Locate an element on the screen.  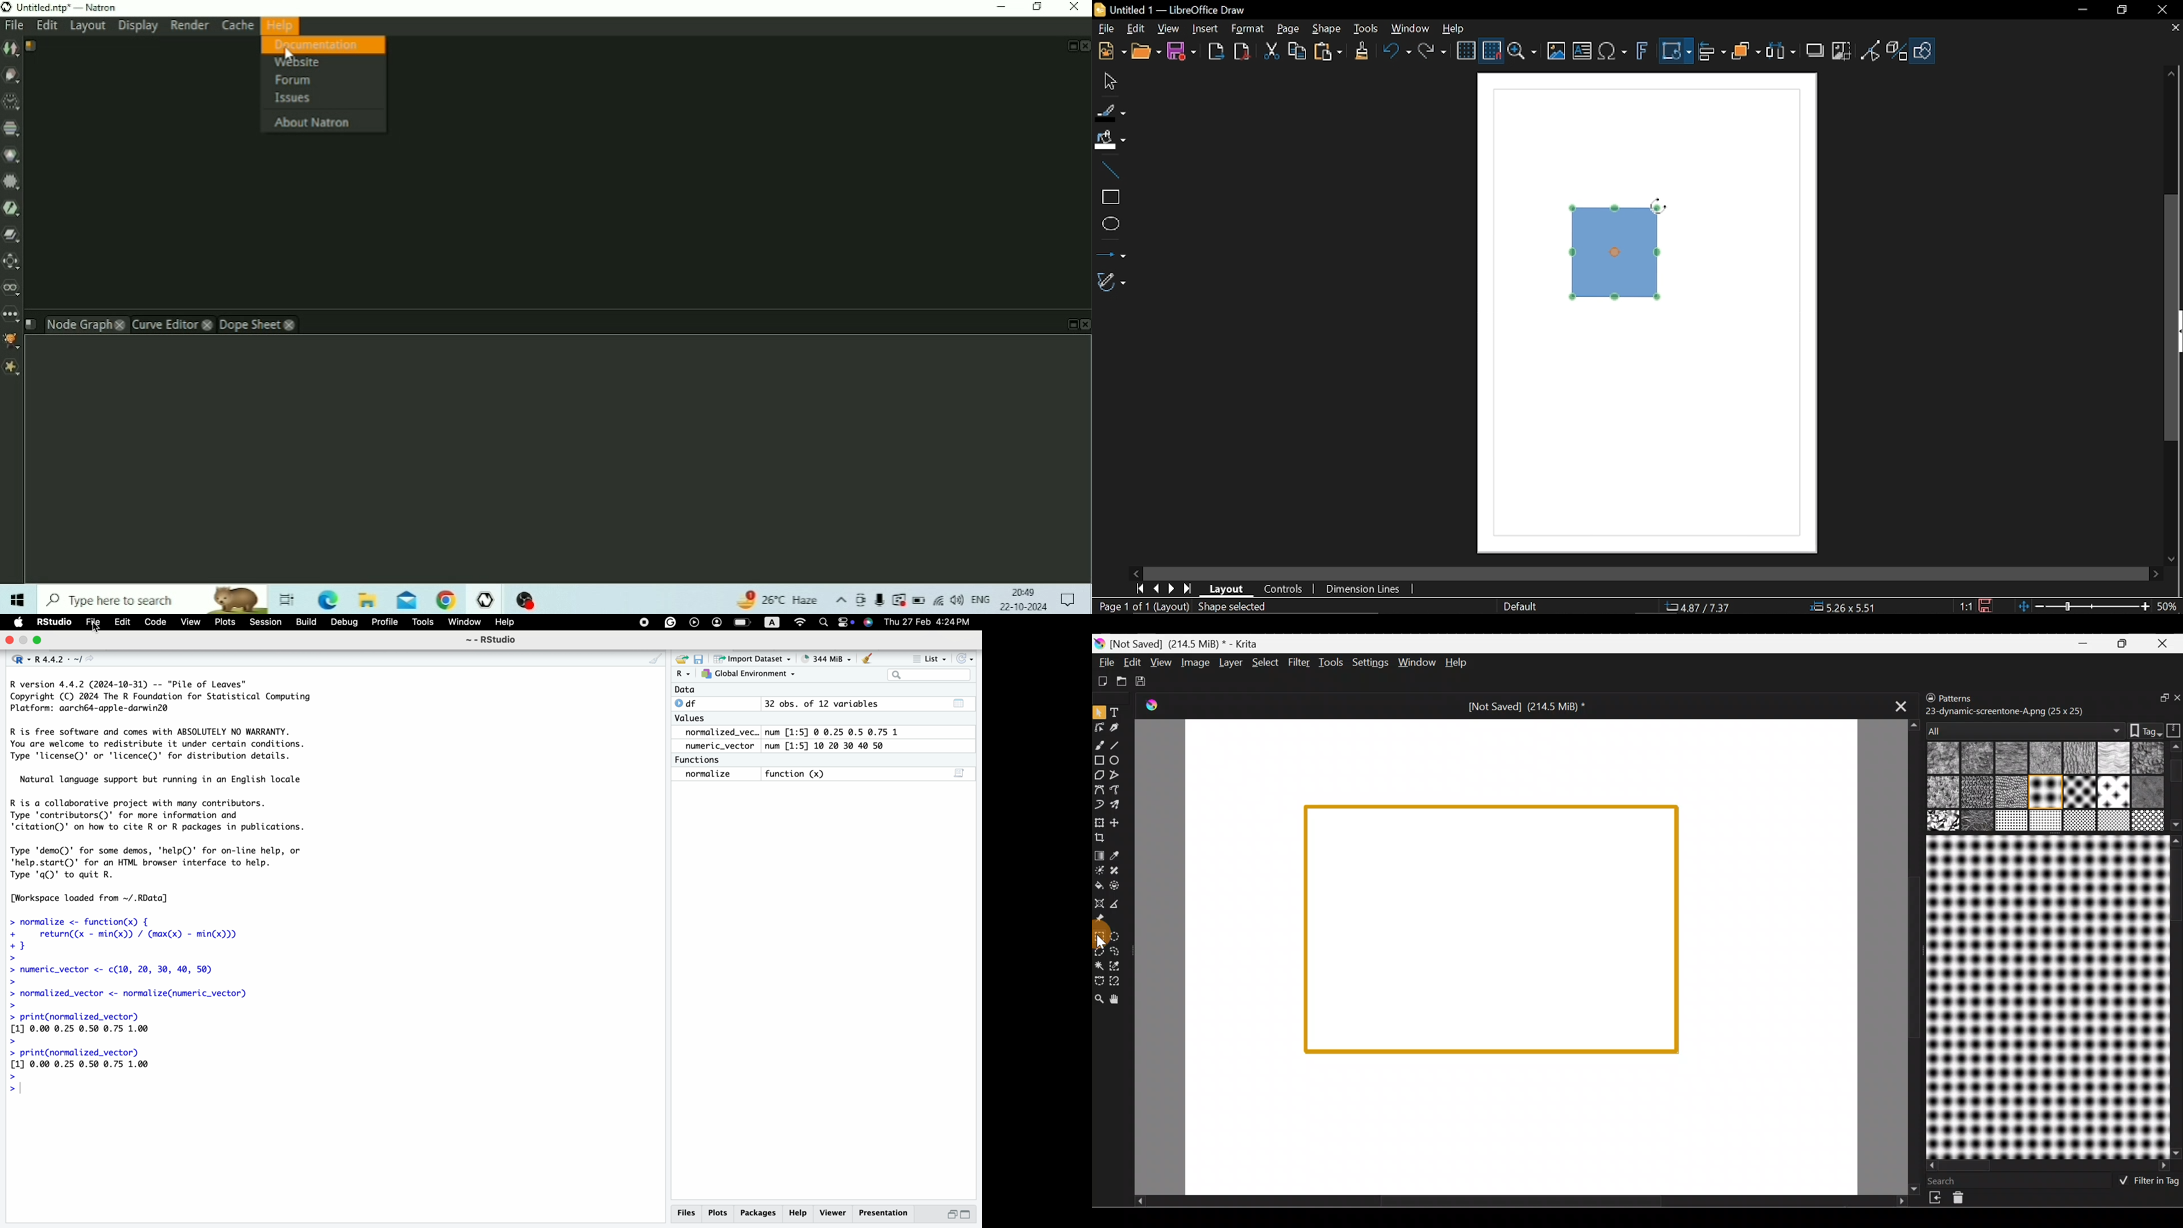
Viewer is located at coordinates (834, 1213).